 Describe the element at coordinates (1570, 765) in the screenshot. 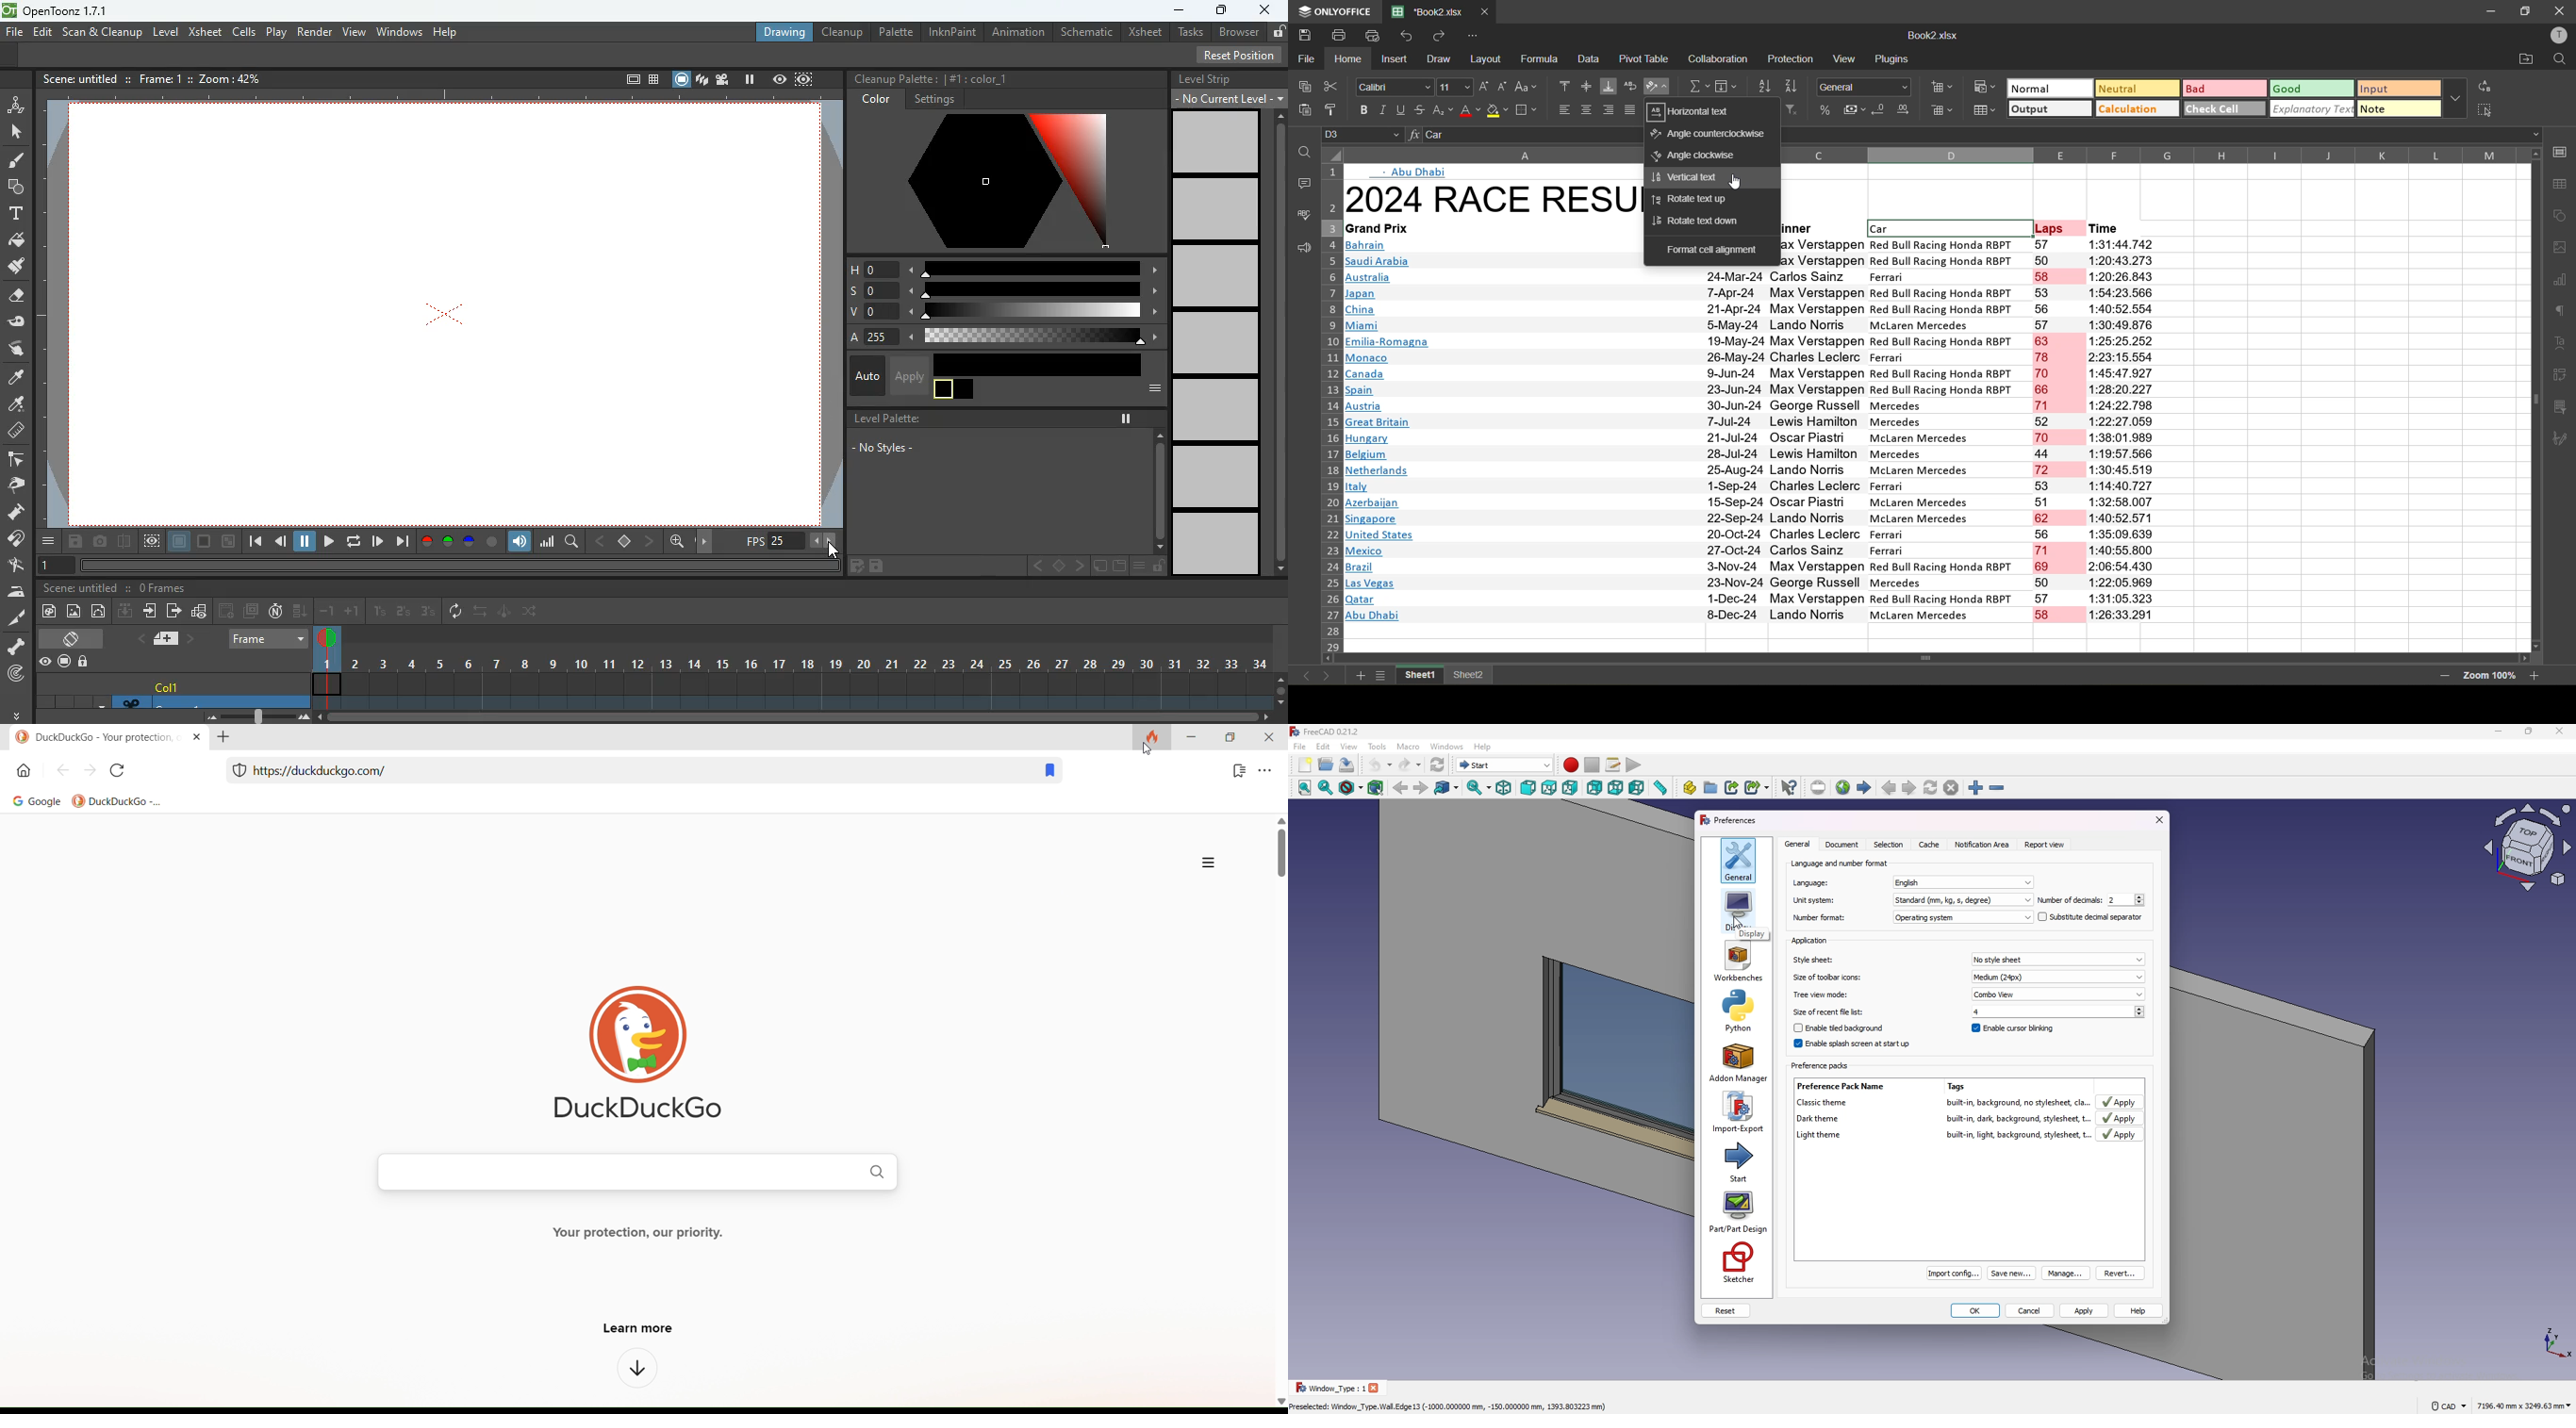

I see `record macros` at that location.